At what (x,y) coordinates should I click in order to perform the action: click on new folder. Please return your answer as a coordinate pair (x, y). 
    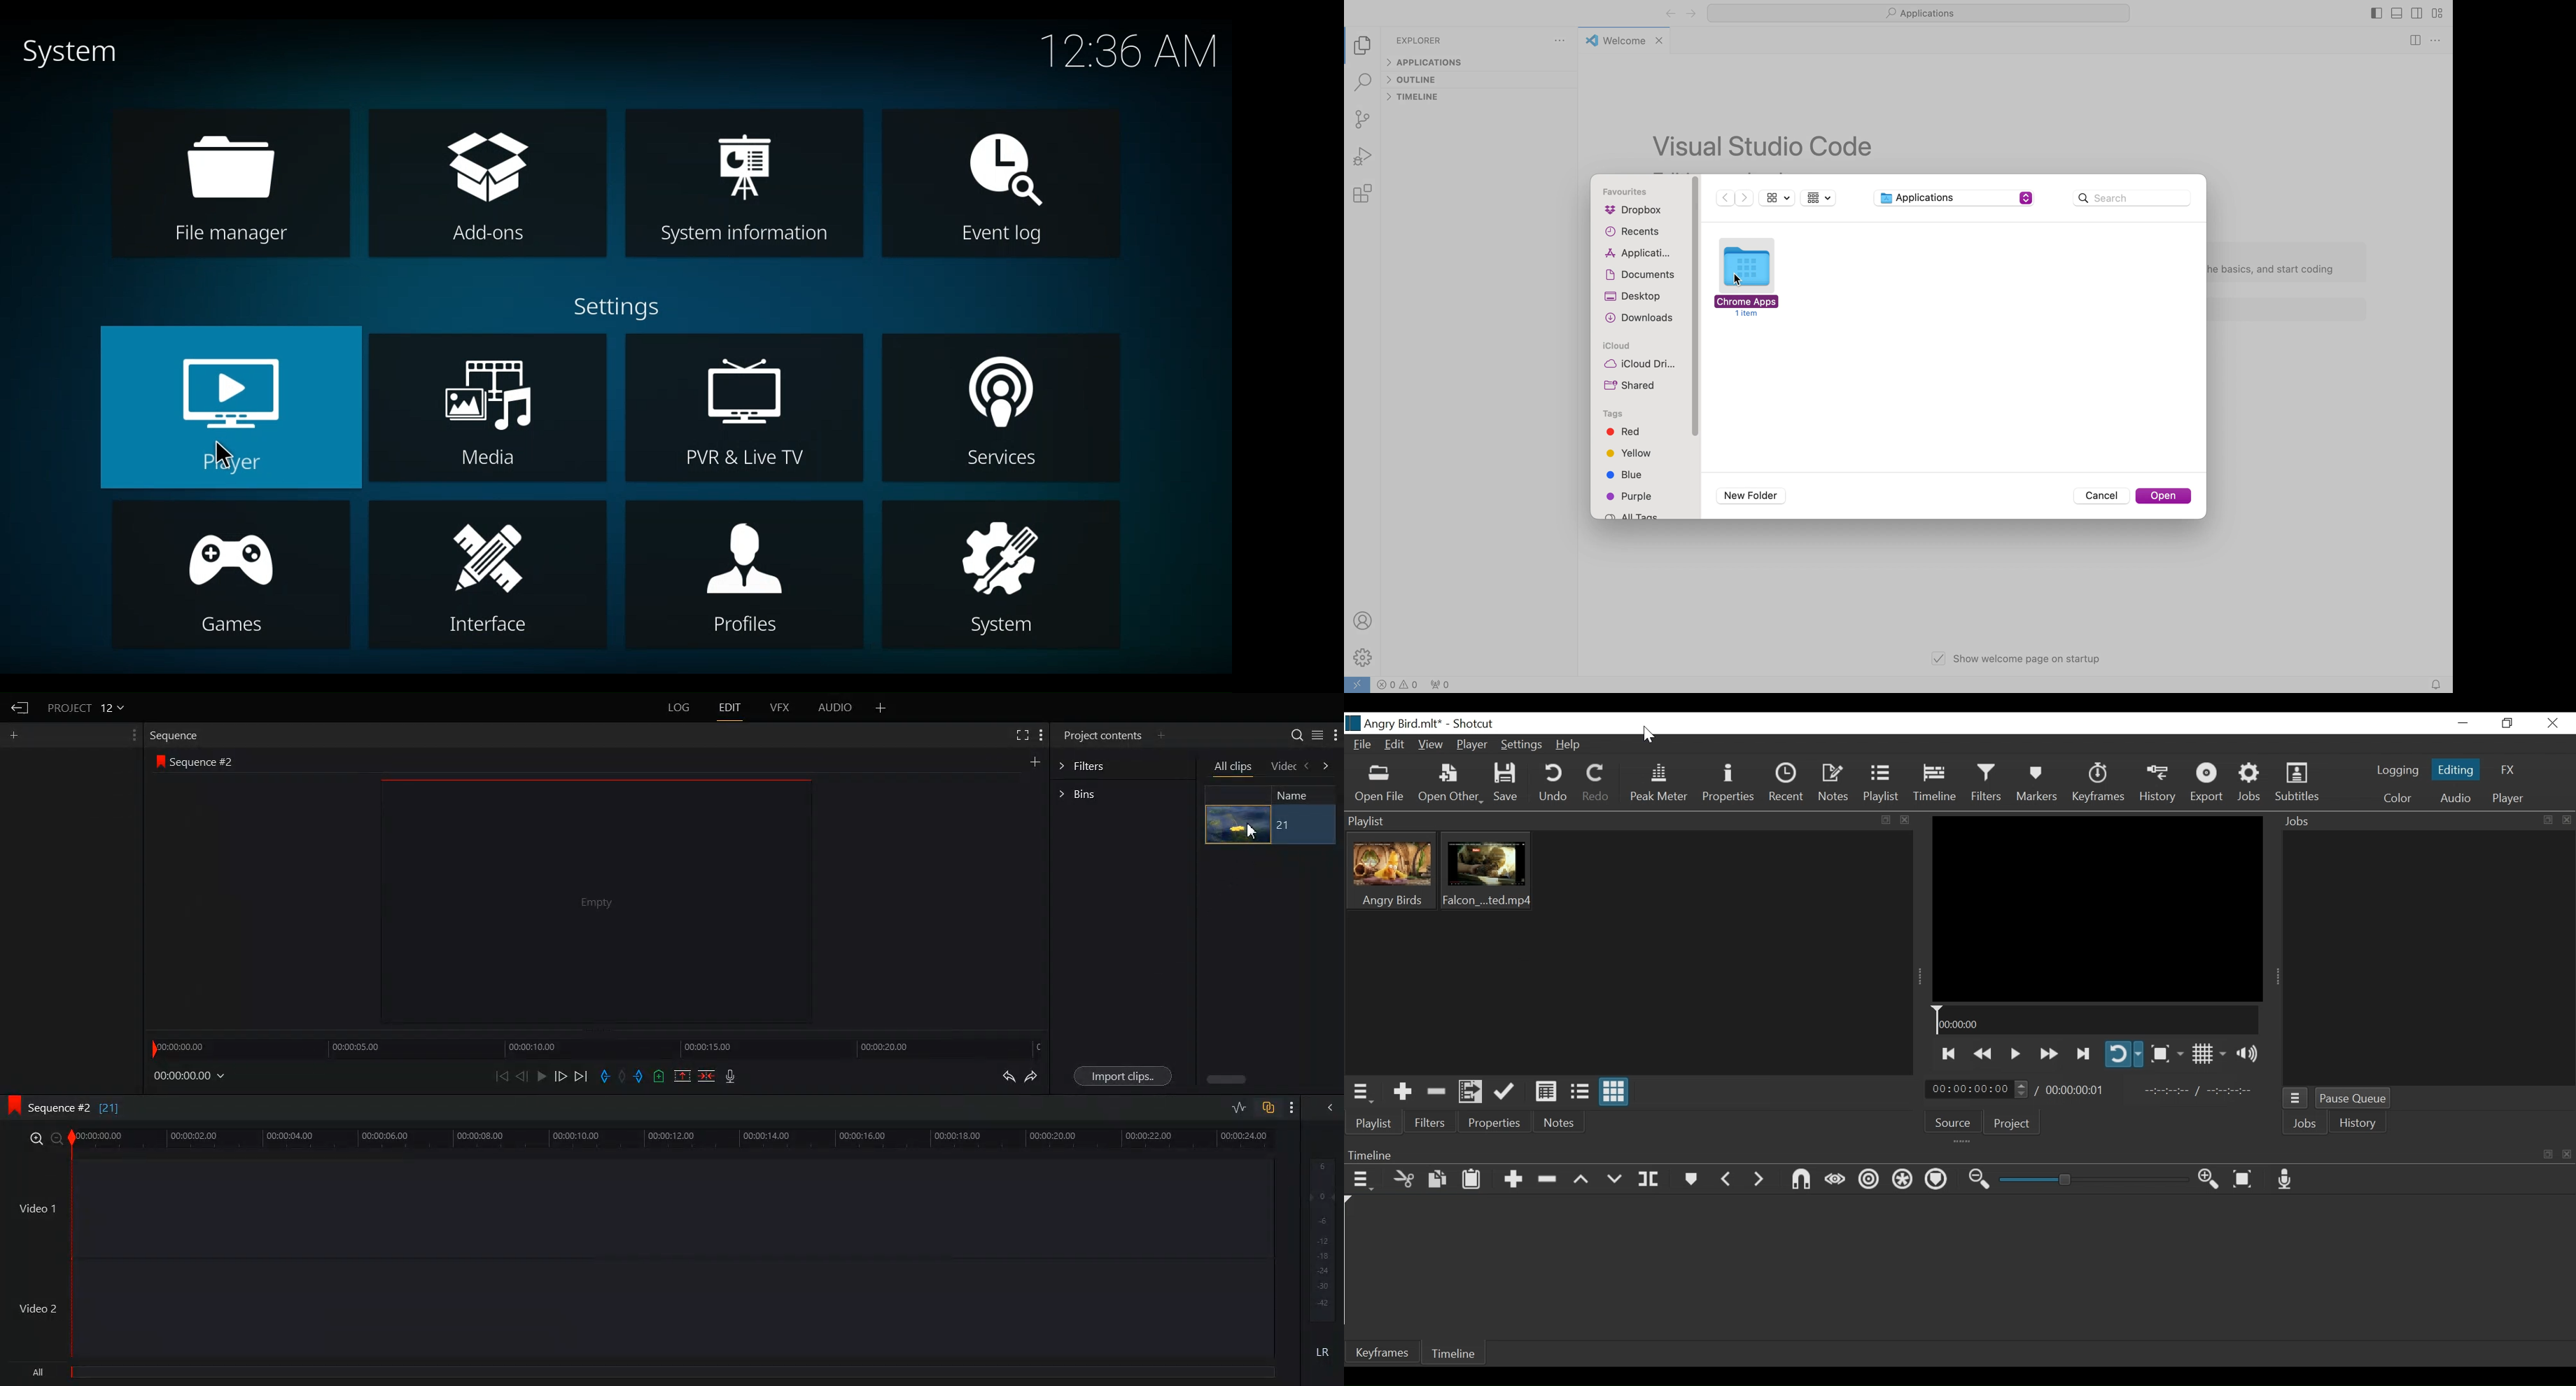
    Looking at the image, I should click on (1747, 495).